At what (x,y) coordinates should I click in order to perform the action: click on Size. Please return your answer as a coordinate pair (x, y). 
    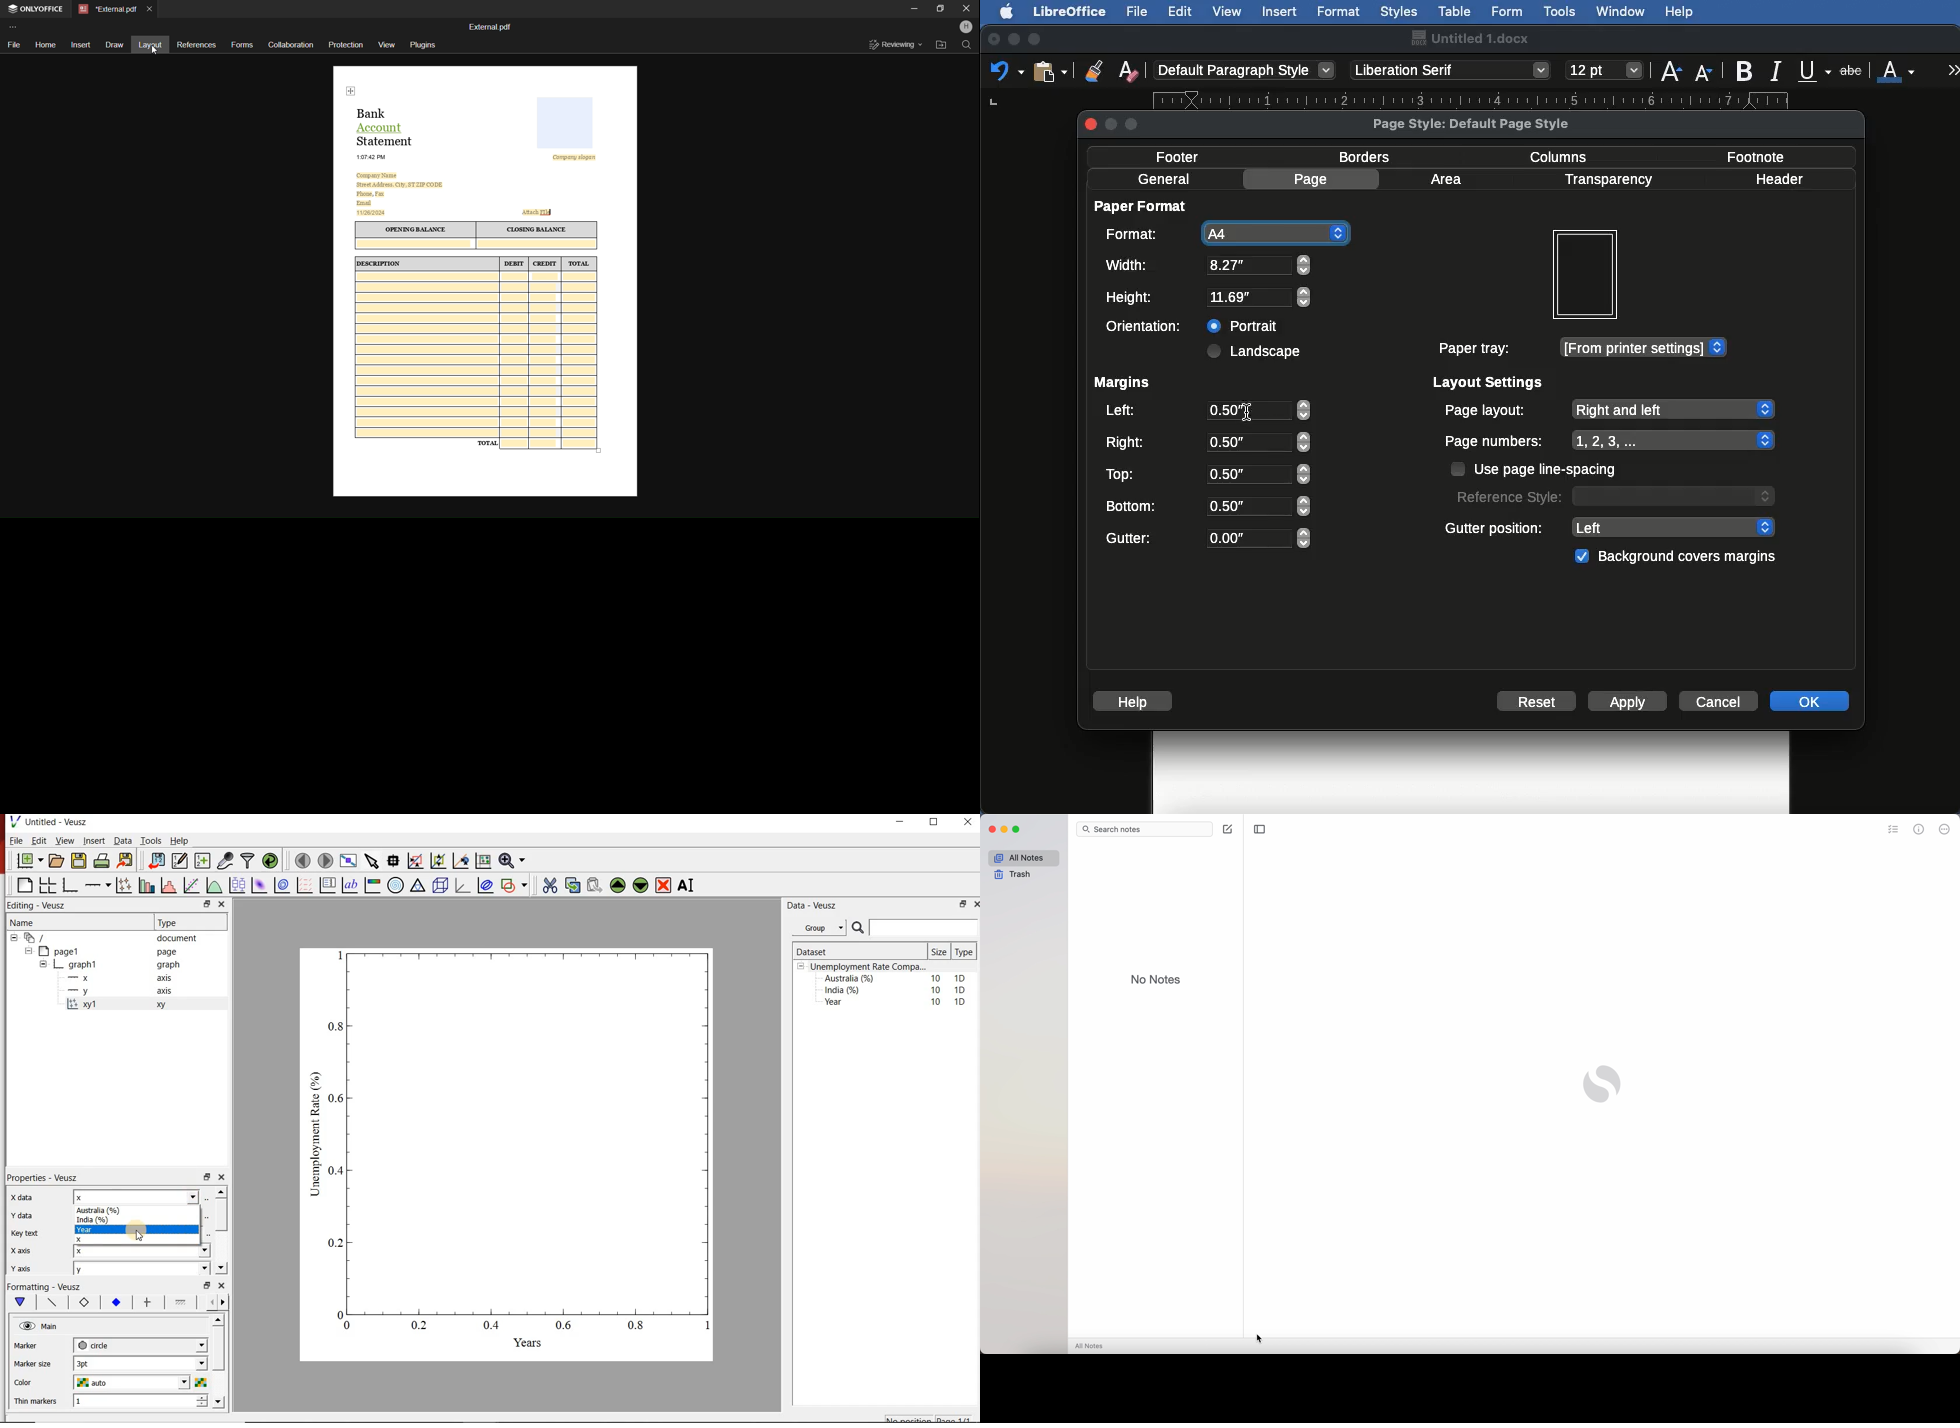
    Looking at the image, I should click on (1606, 71).